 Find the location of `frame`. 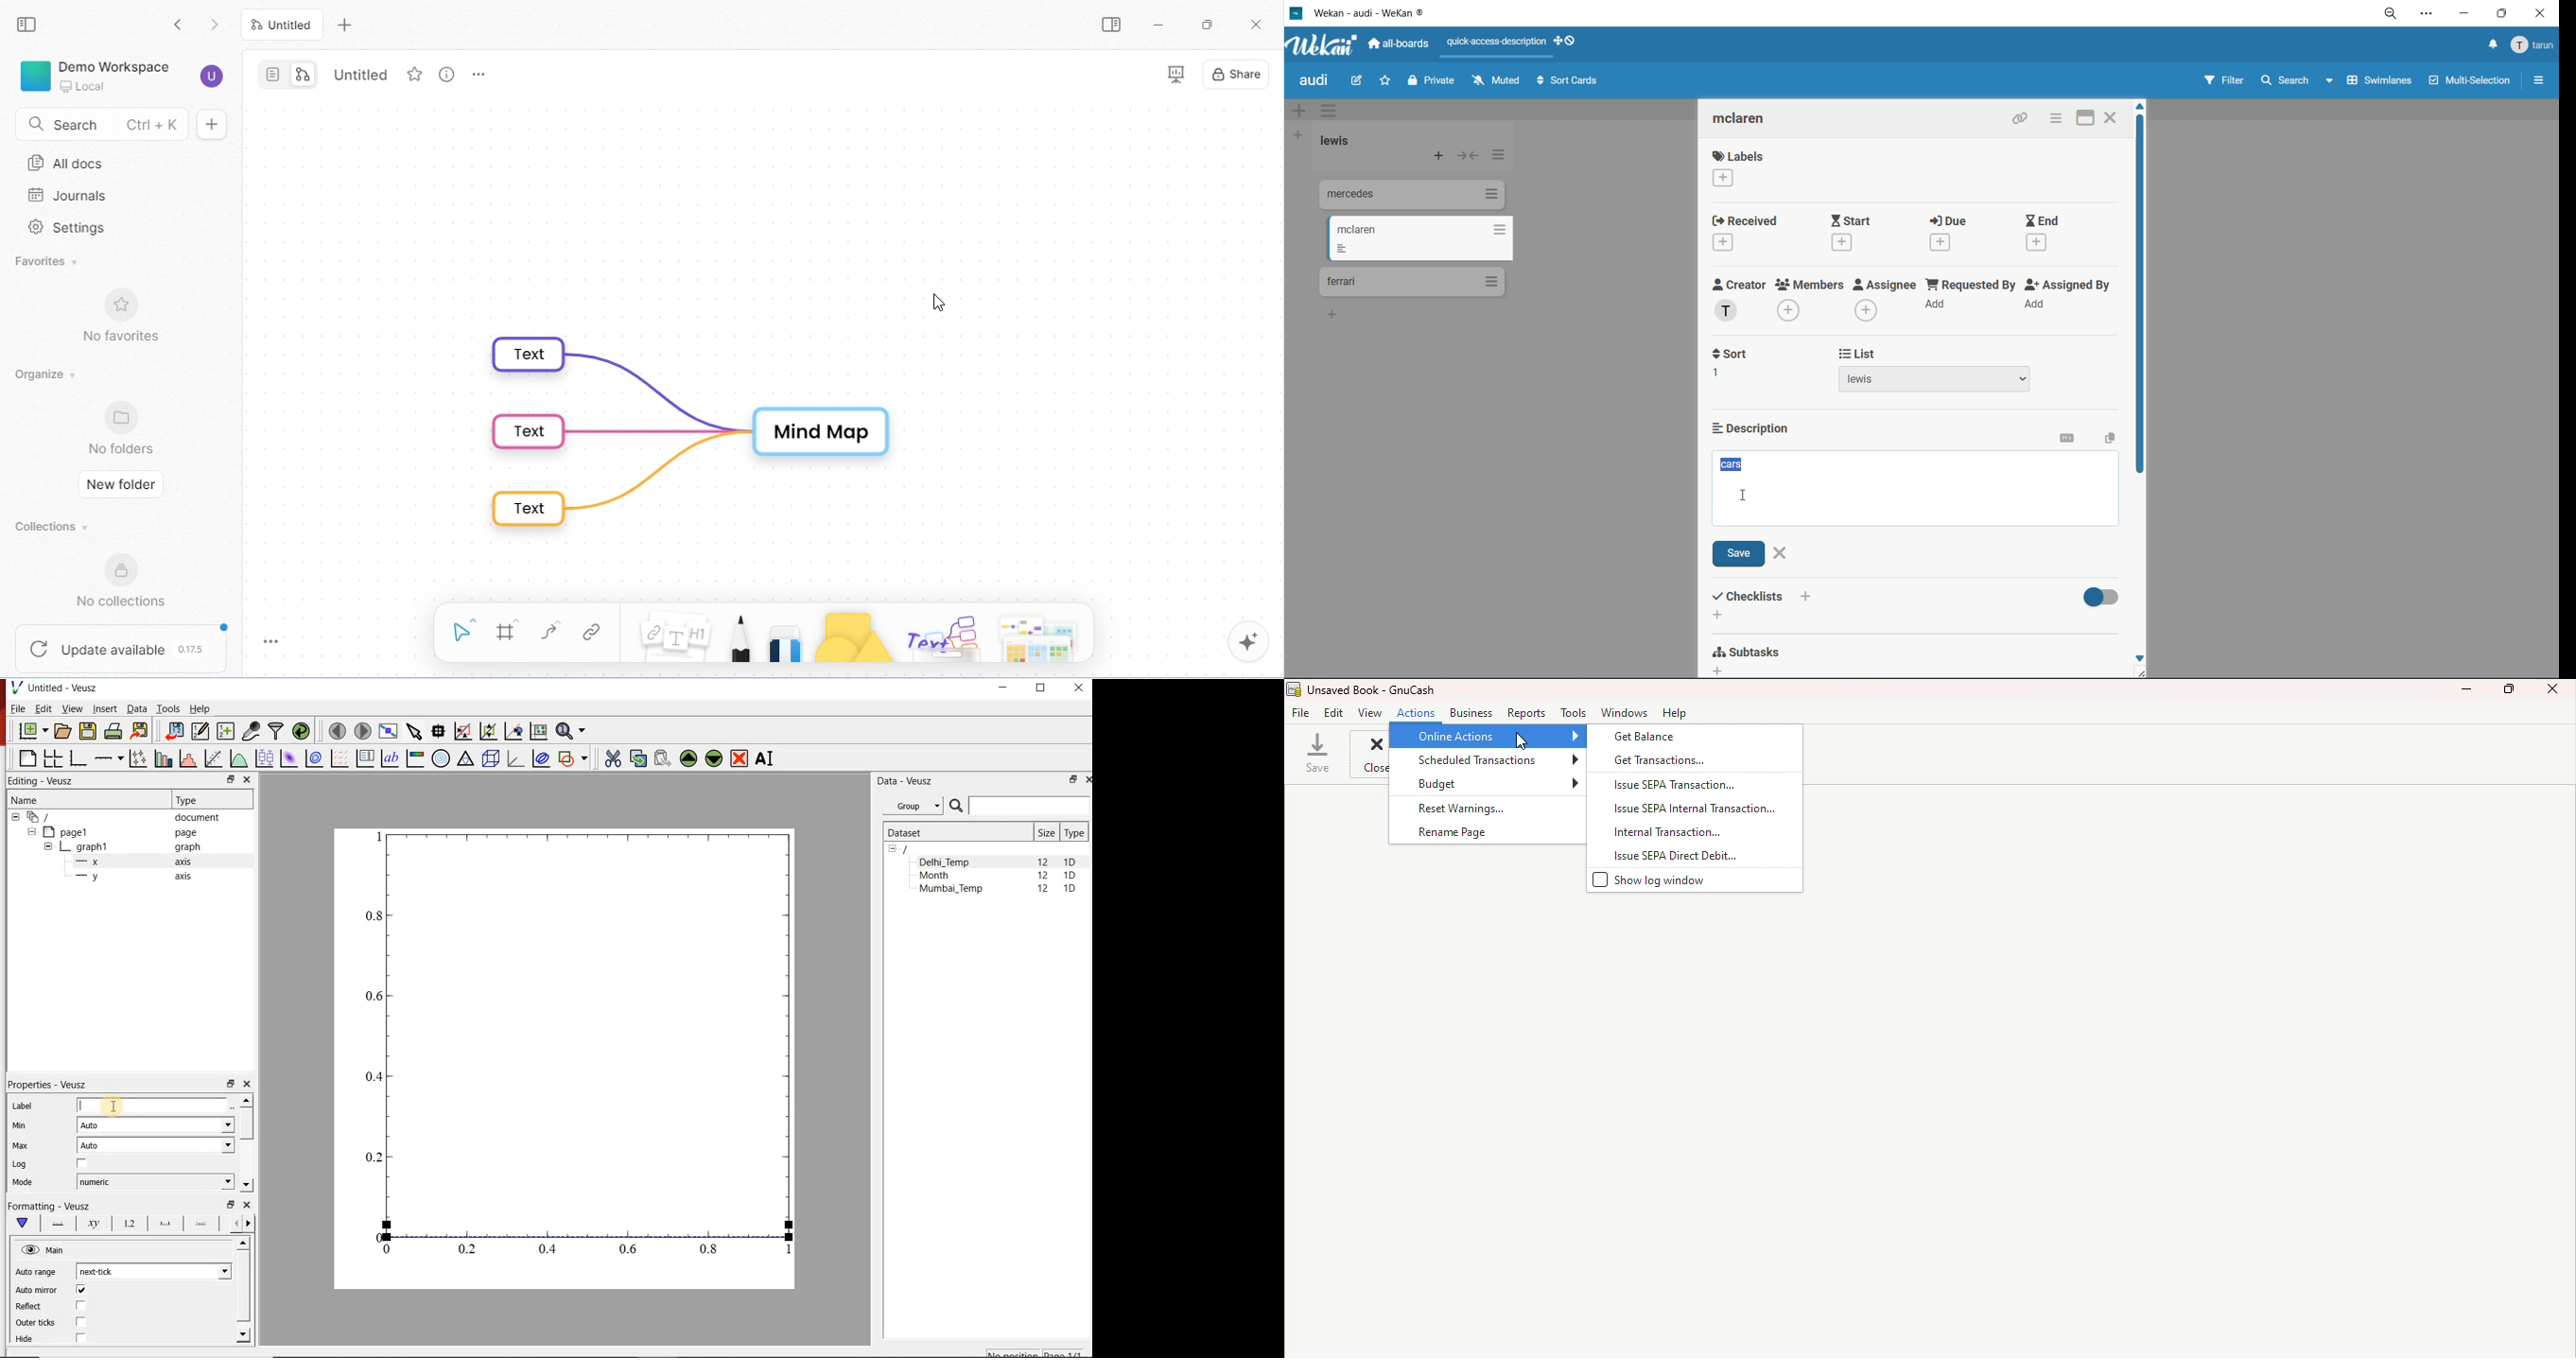

frame is located at coordinates (508, 631).